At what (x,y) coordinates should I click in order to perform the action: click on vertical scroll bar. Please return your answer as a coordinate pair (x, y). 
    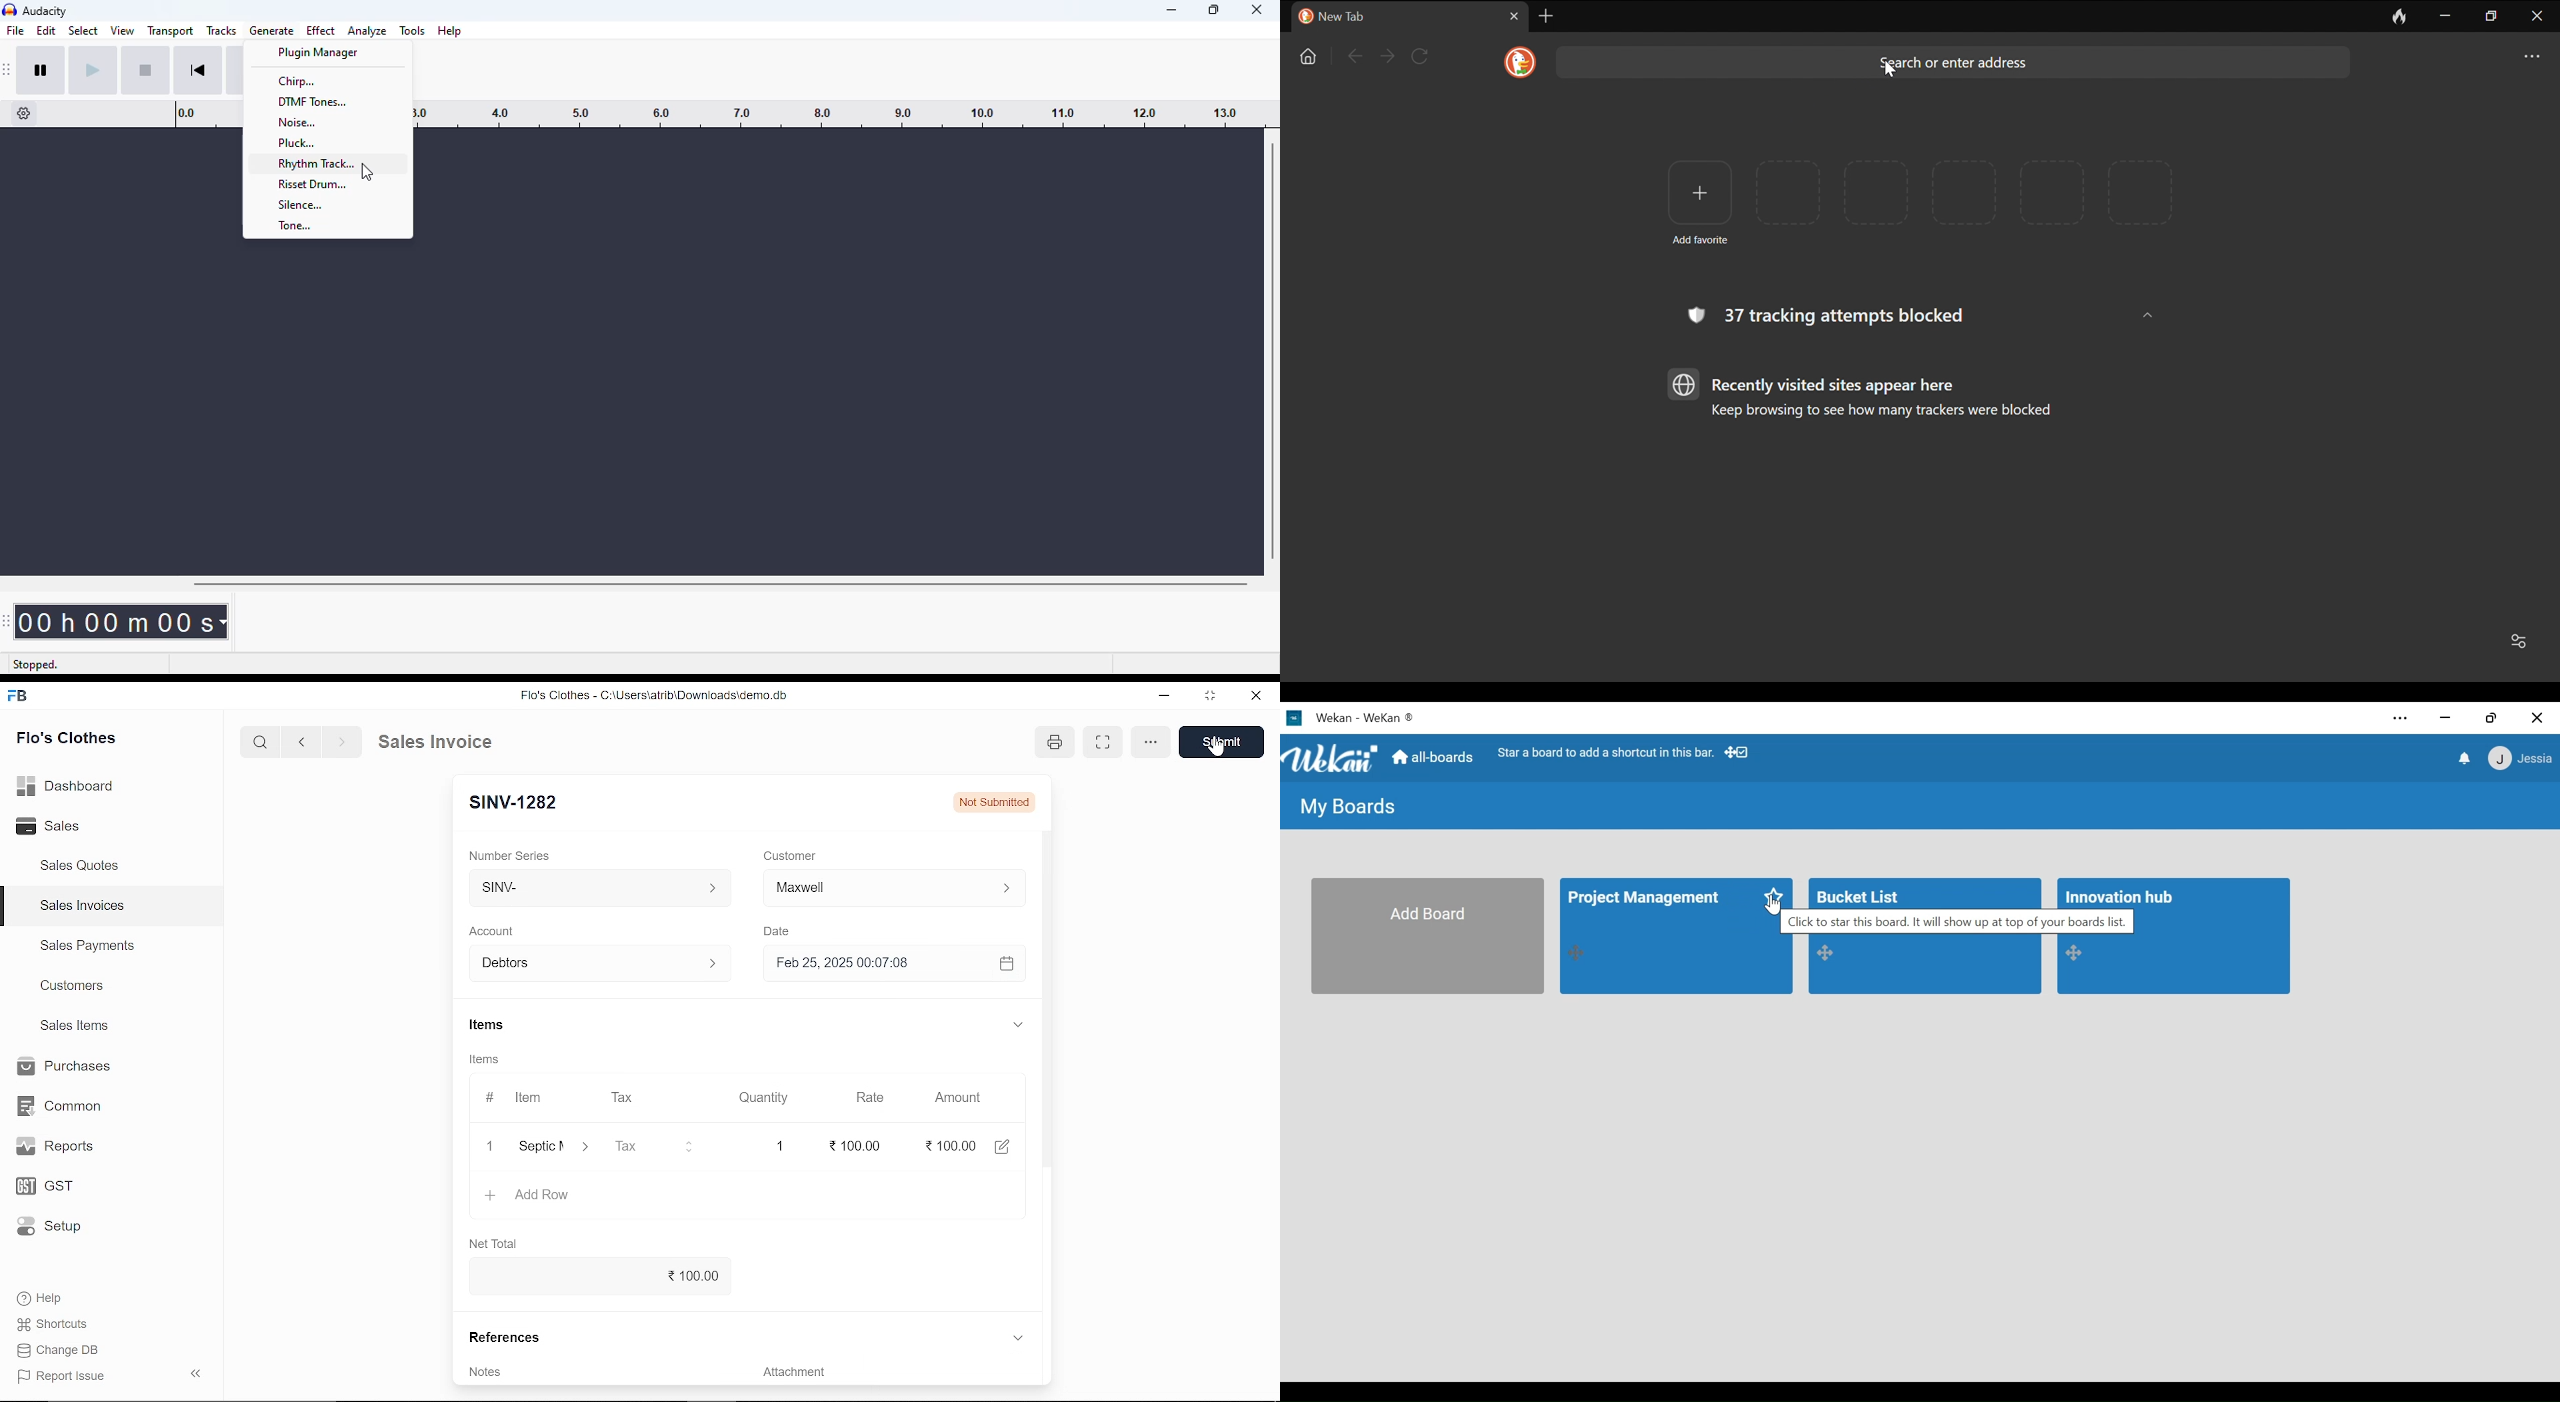
    Looking at the image, I should click on (1273, 348).